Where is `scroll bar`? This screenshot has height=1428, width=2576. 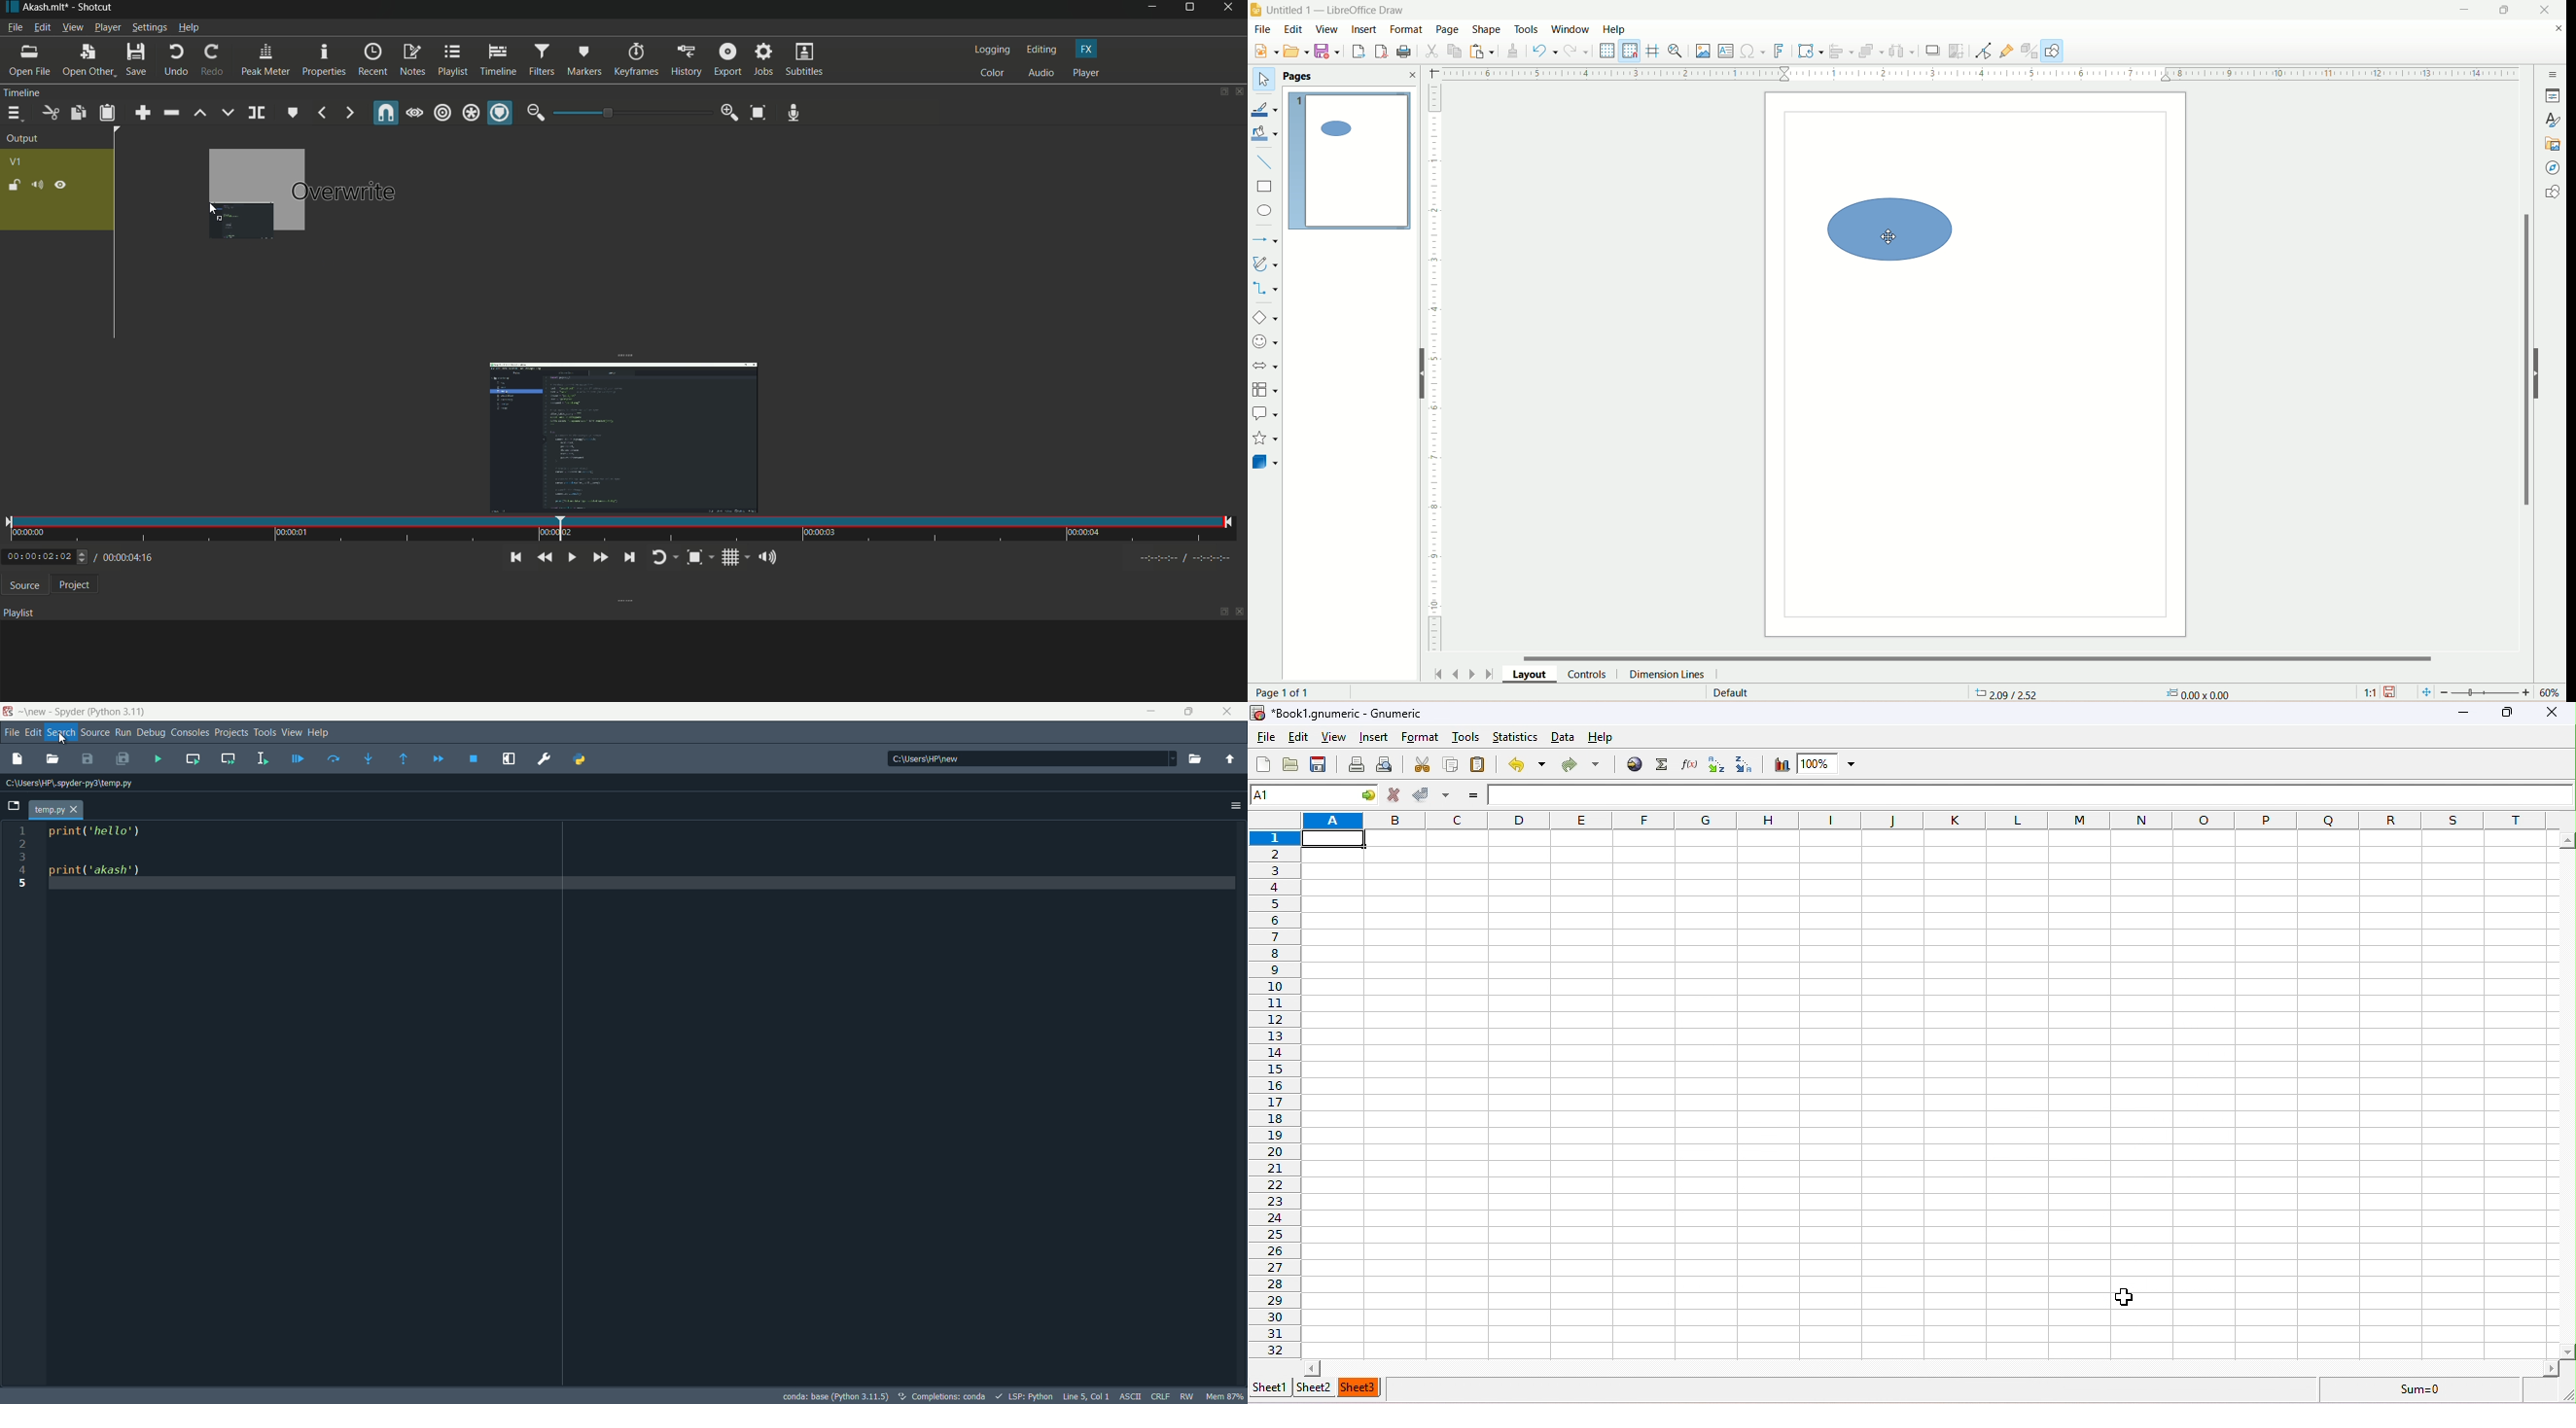 scroll bar is located at coordinates (1928, 1367).